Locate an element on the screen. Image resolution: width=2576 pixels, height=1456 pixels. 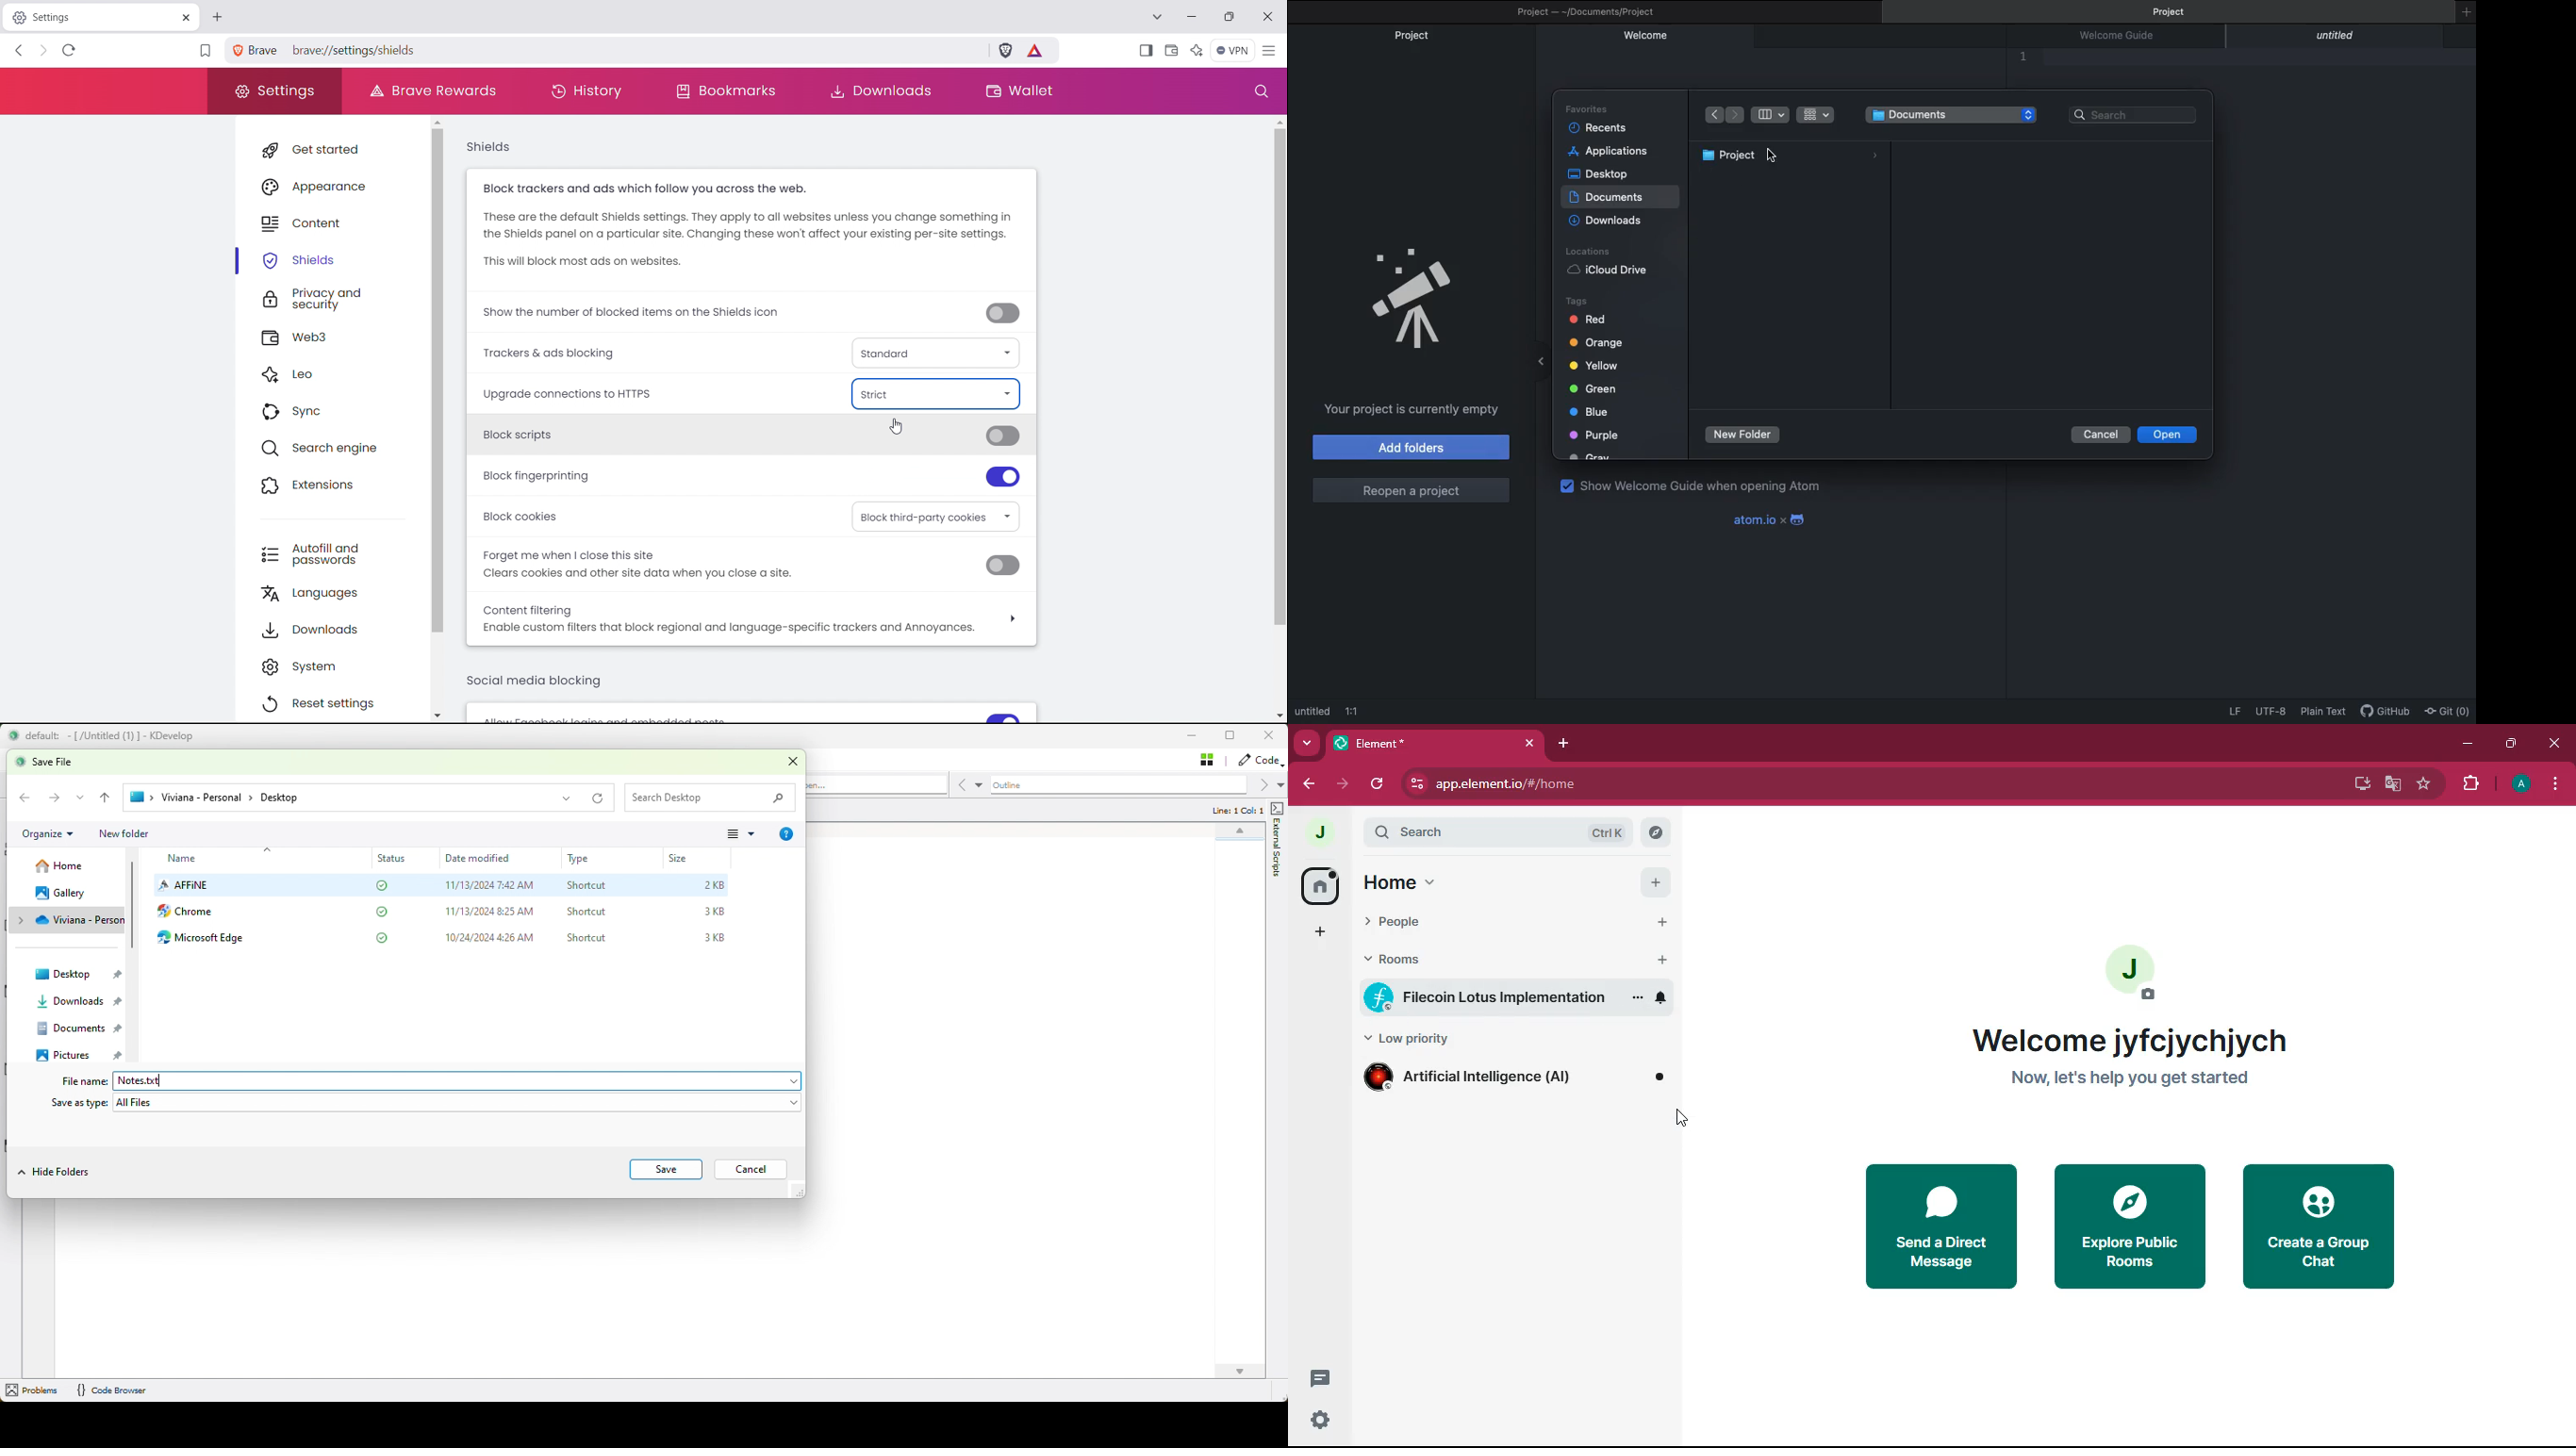
Block trackers and ads which follow you across the web. is located at coordinates (654, 189).